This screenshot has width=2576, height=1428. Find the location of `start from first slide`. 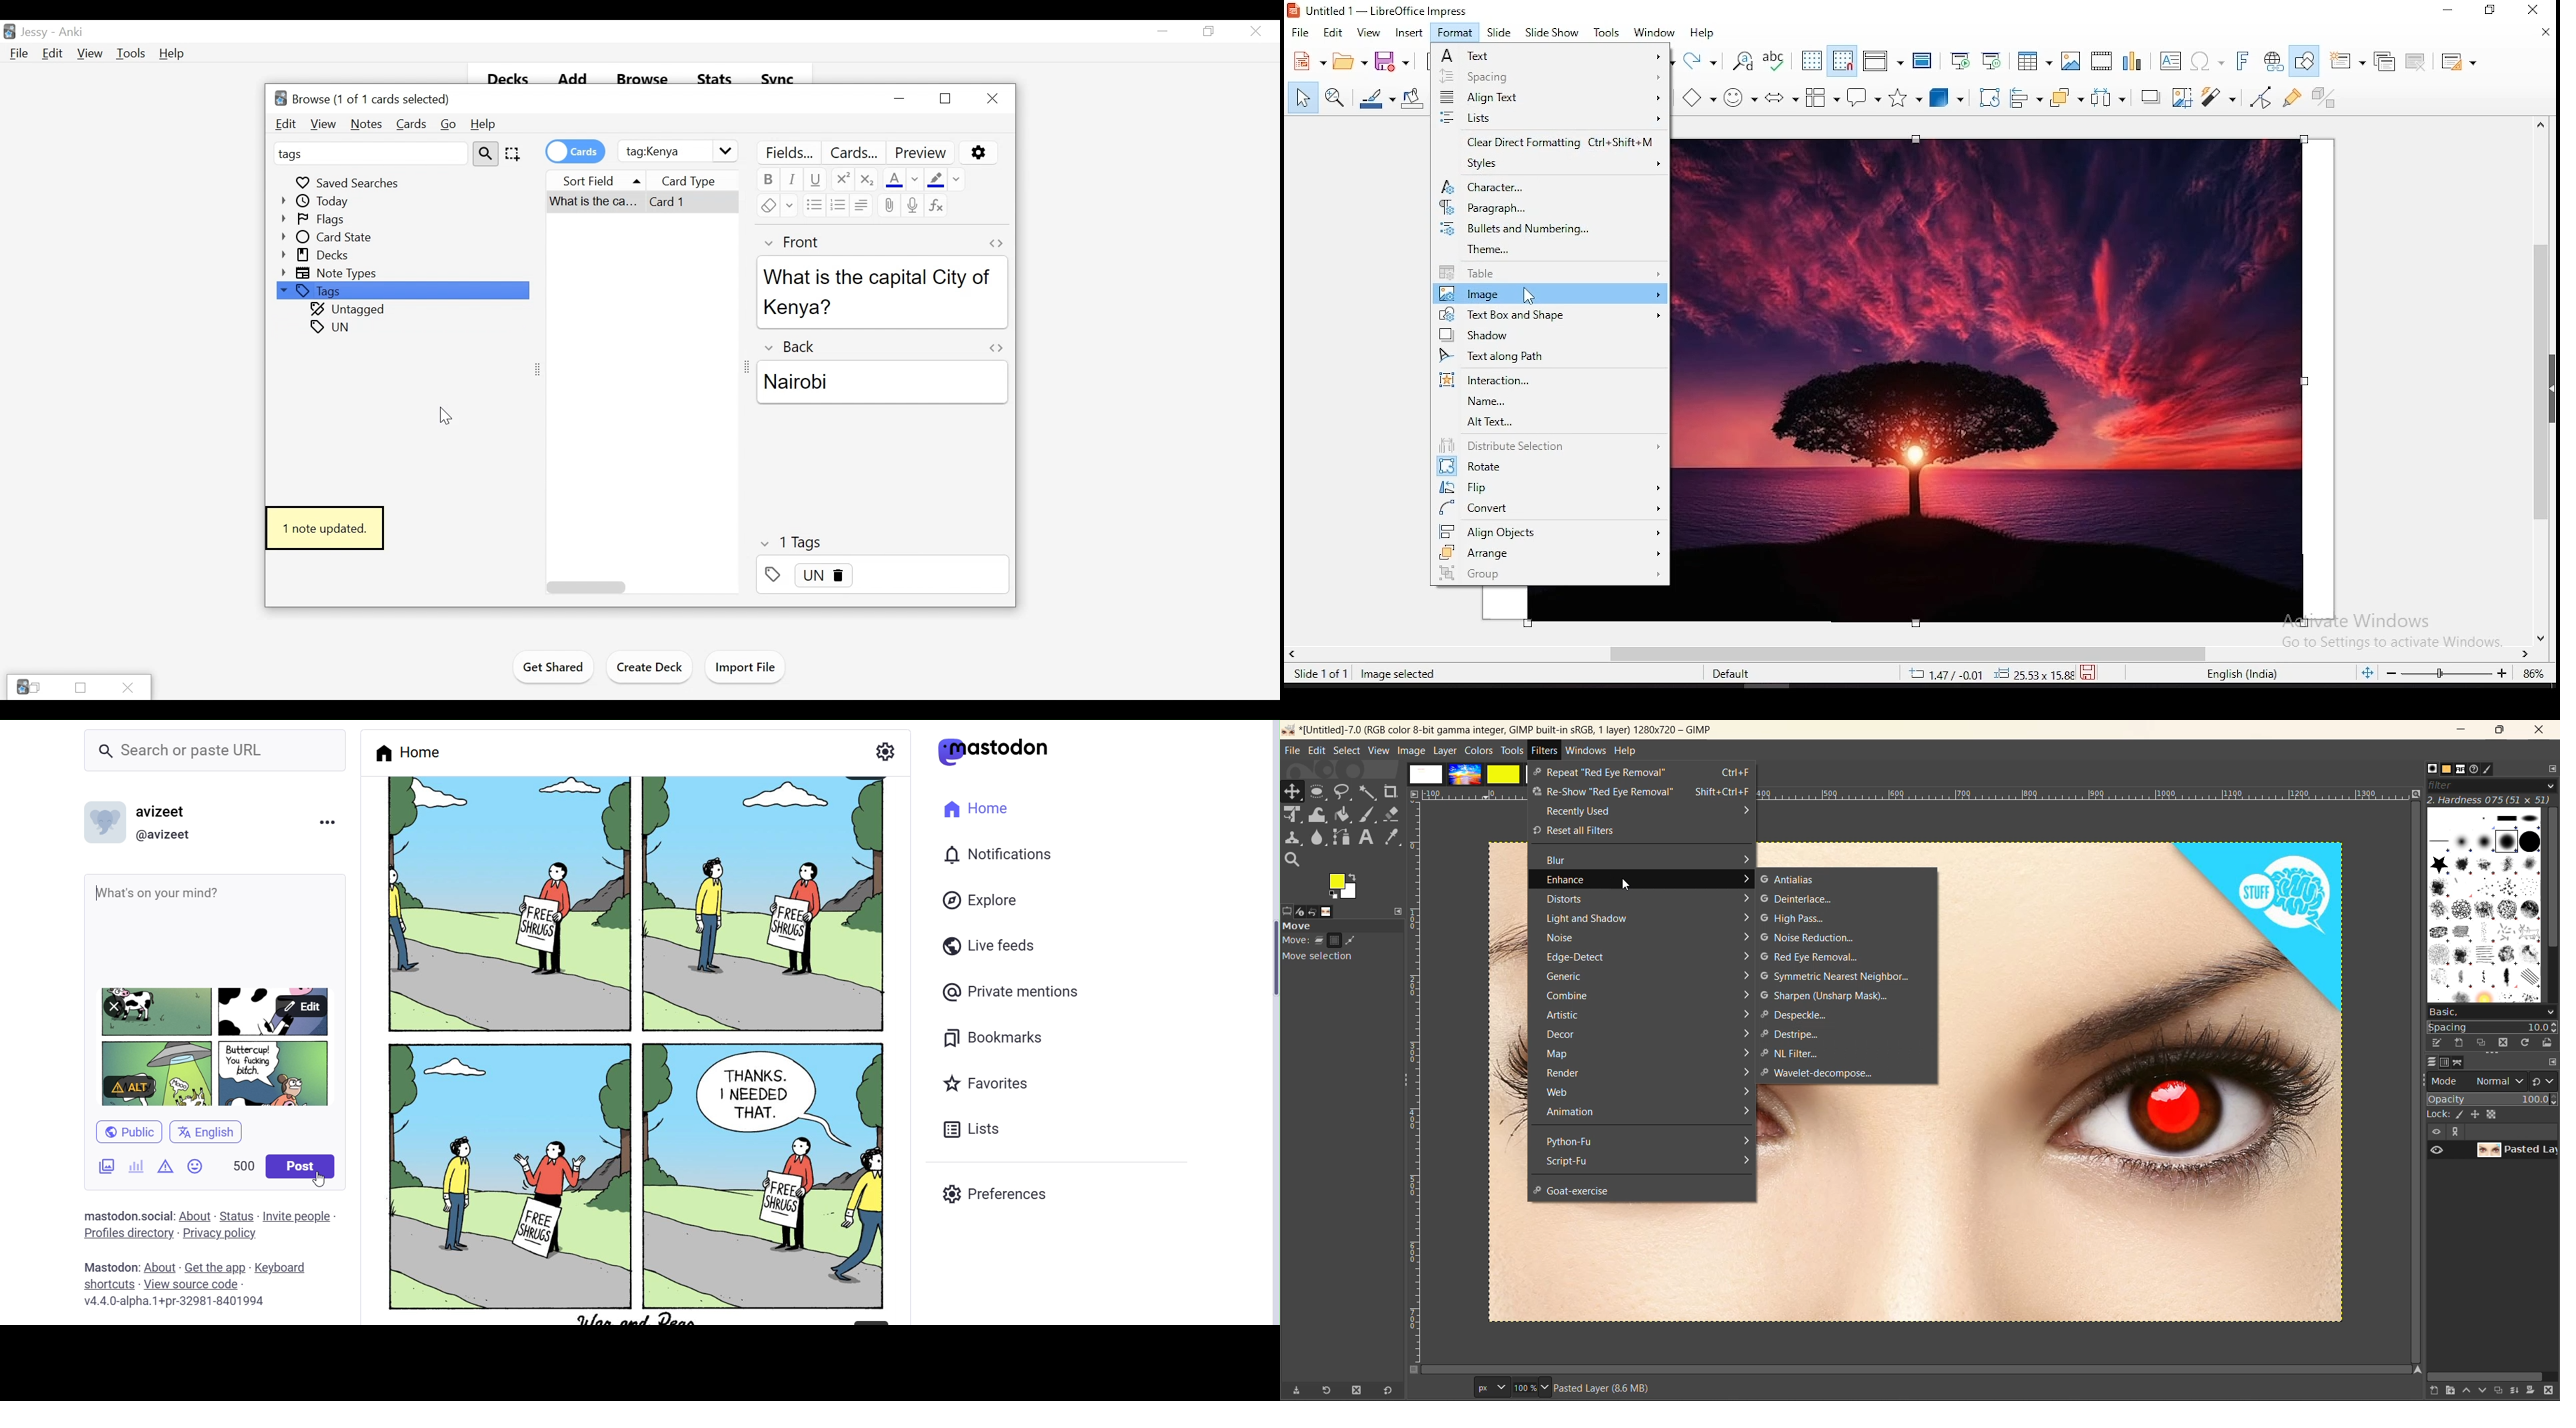

start from first slide is located at coordinates (1960, 59).